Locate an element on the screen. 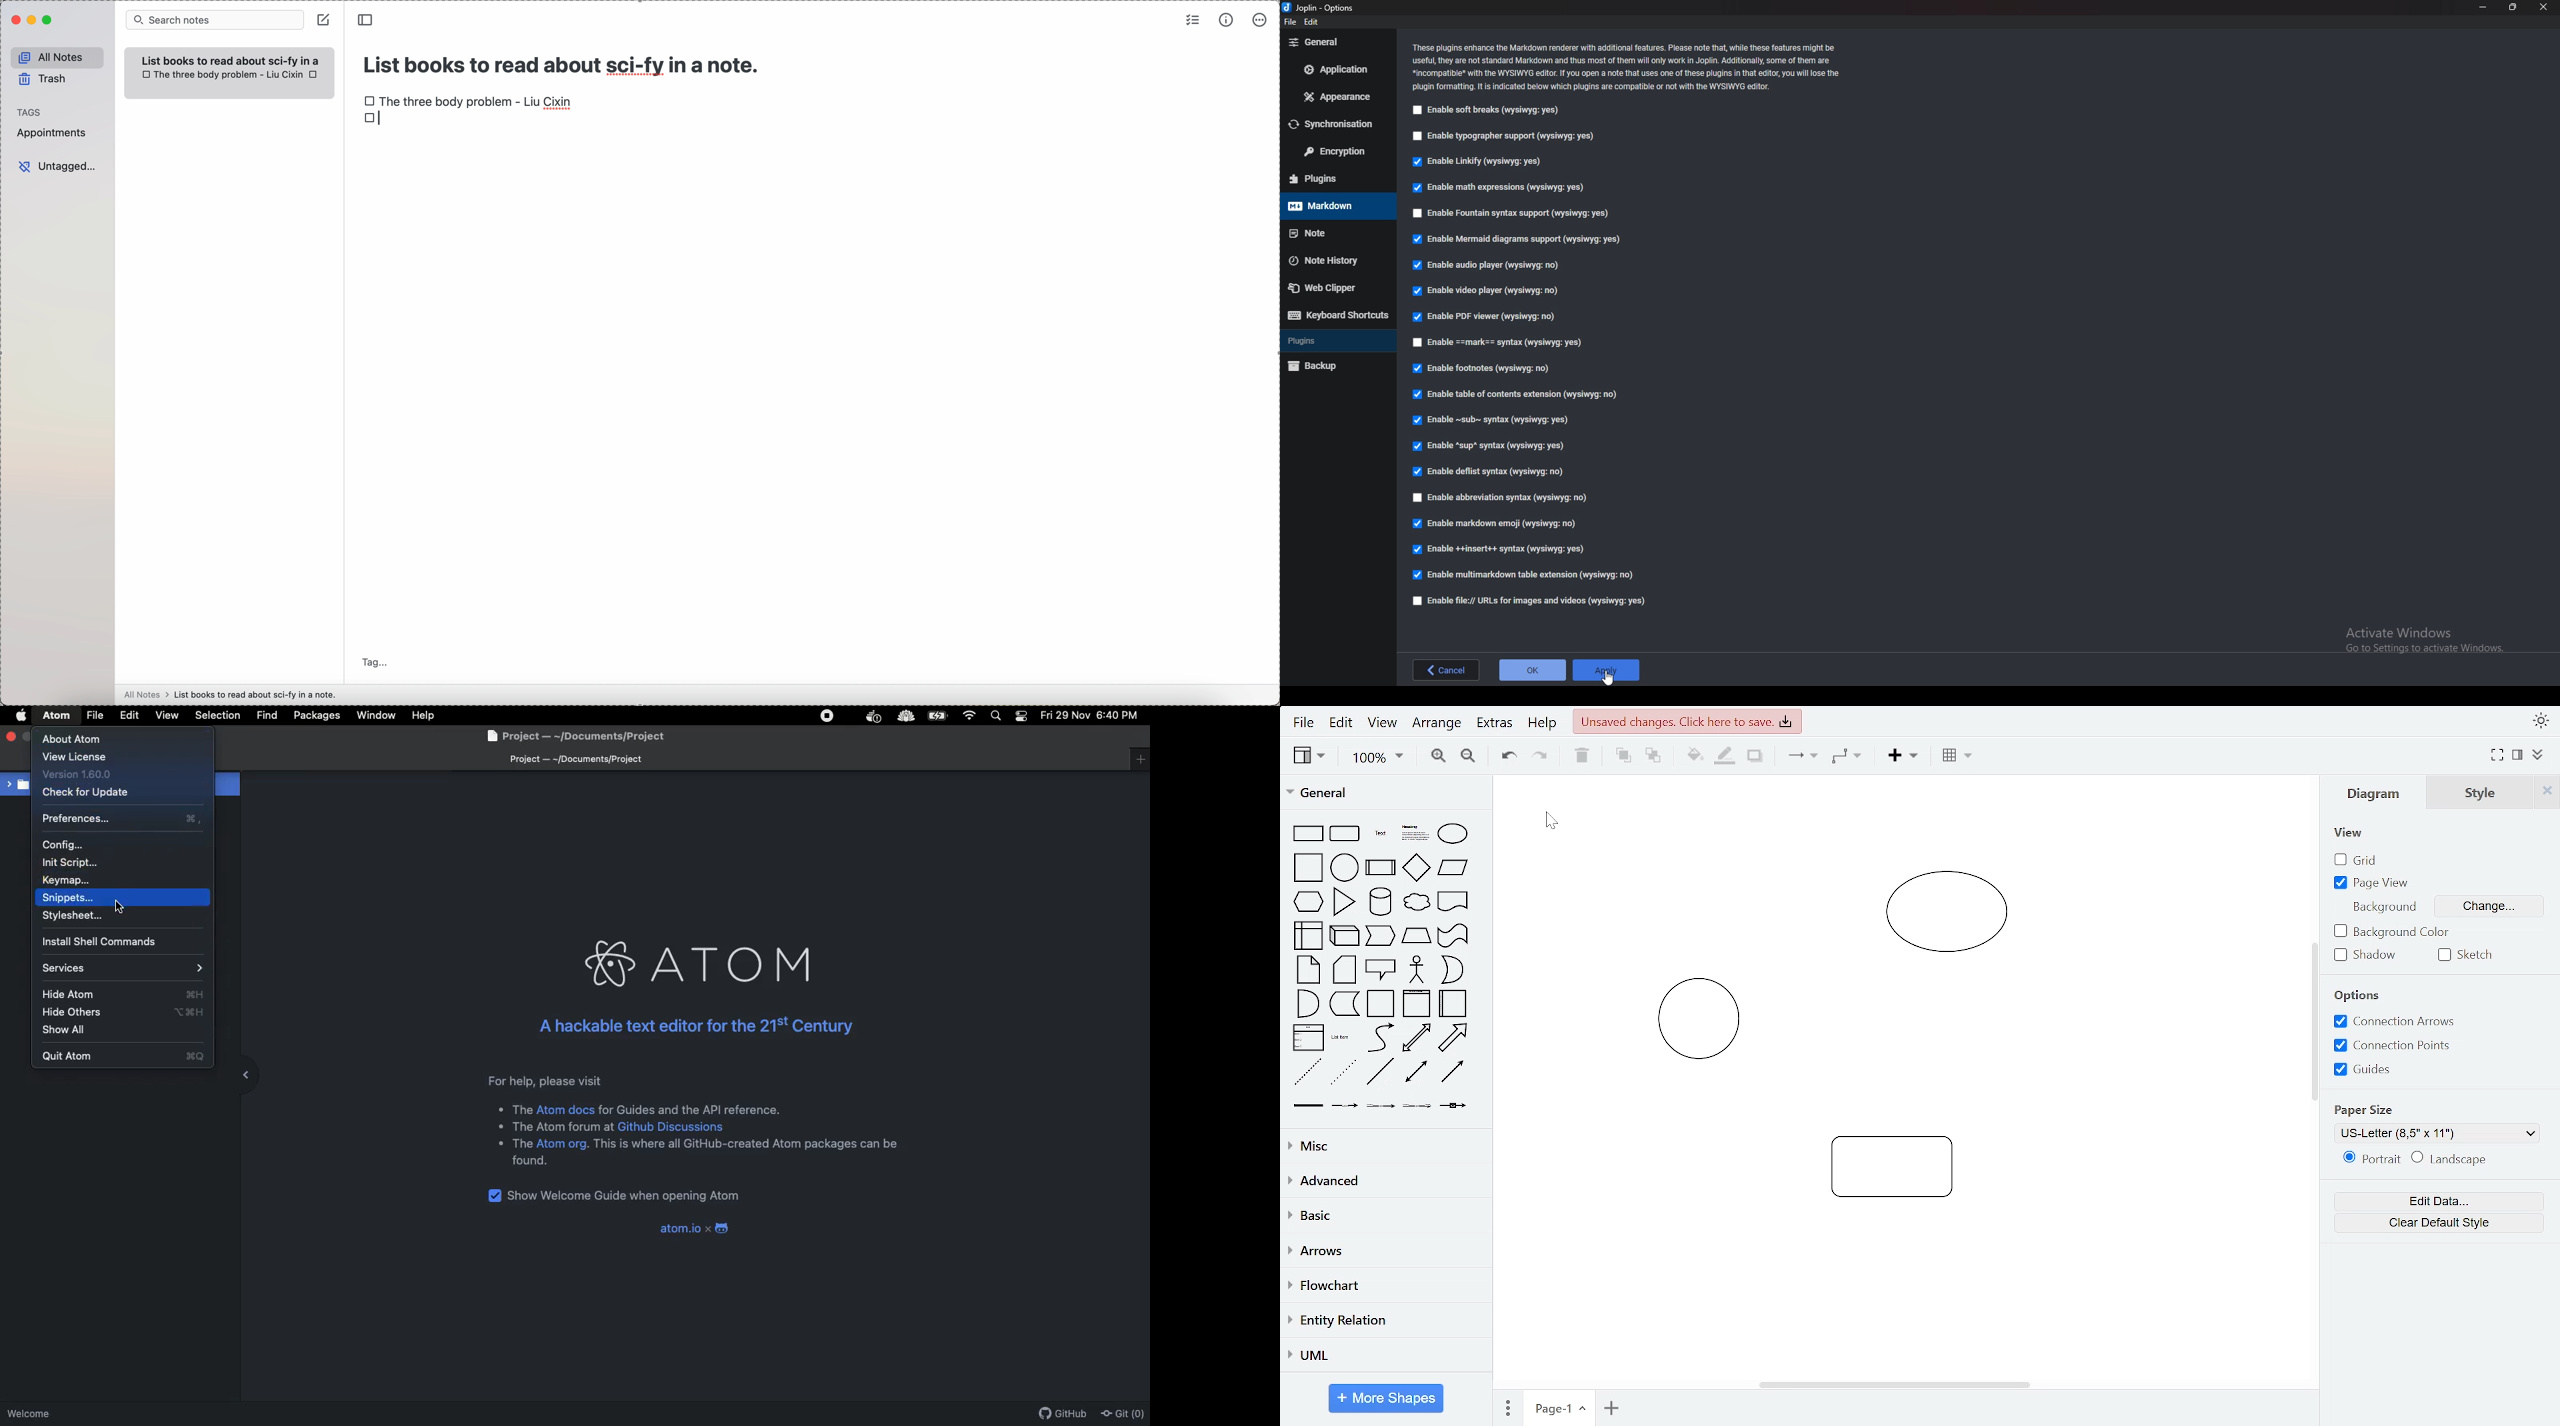 The height and width of the screenshot is (1428, 2576). Info is located at coordinates (1628, 66).